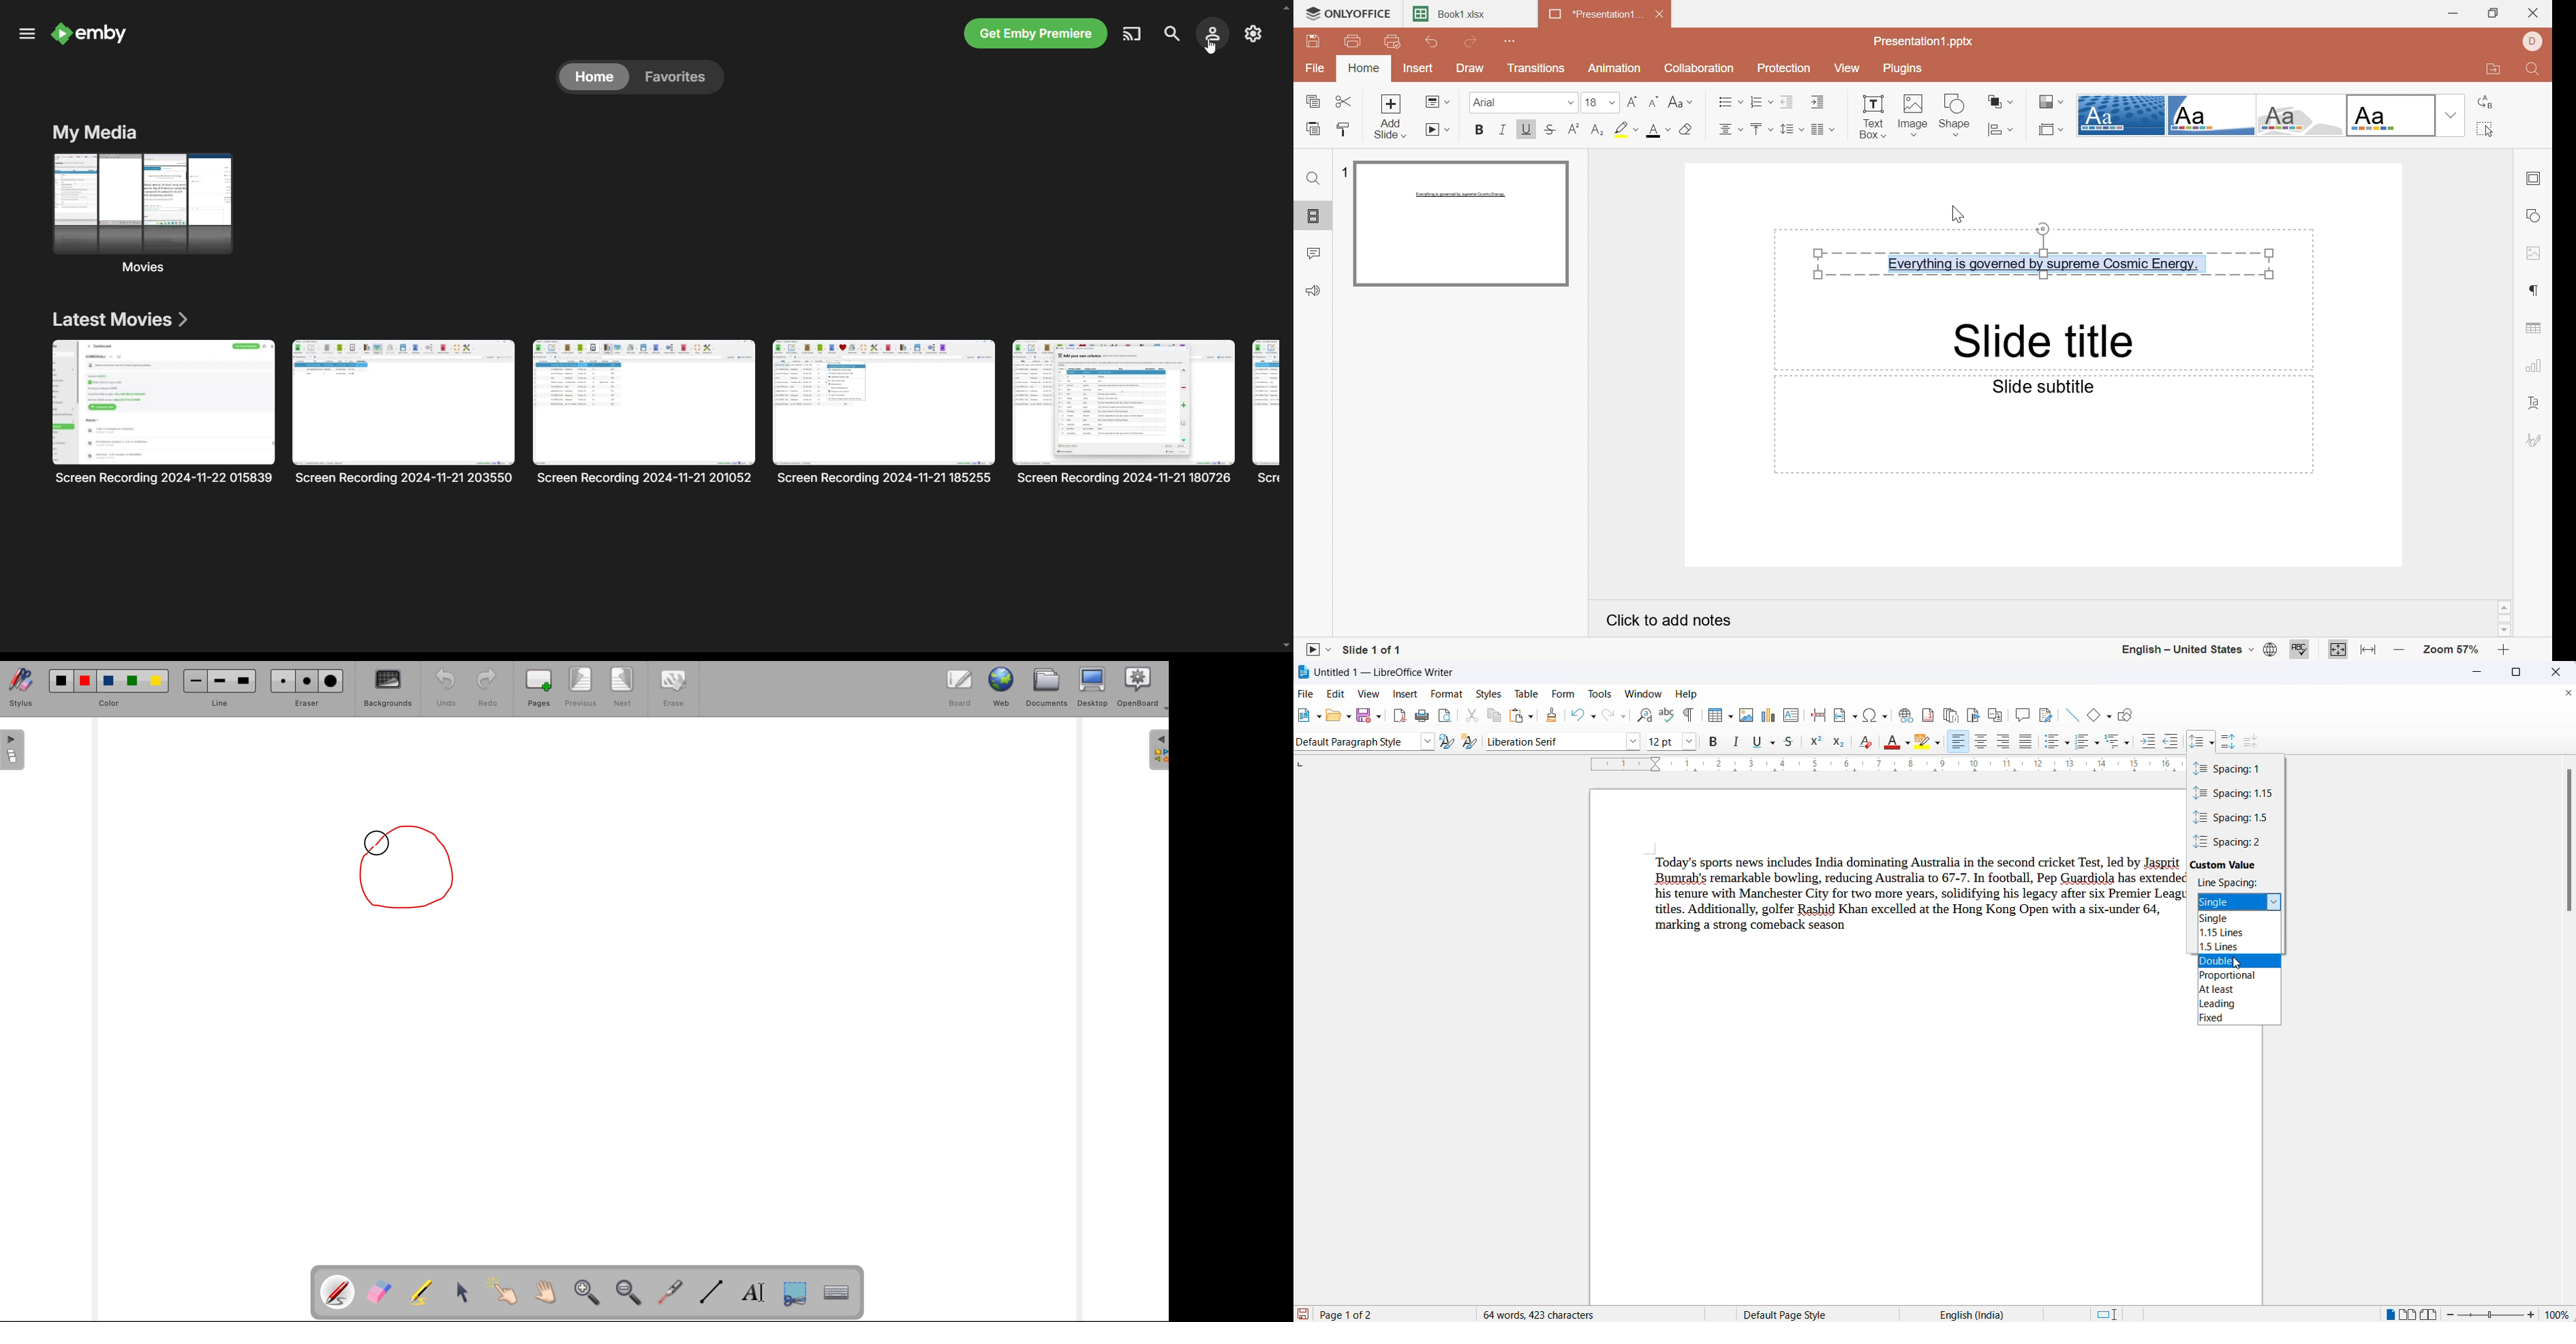  I want to click on paste options, so click(1535, 716).